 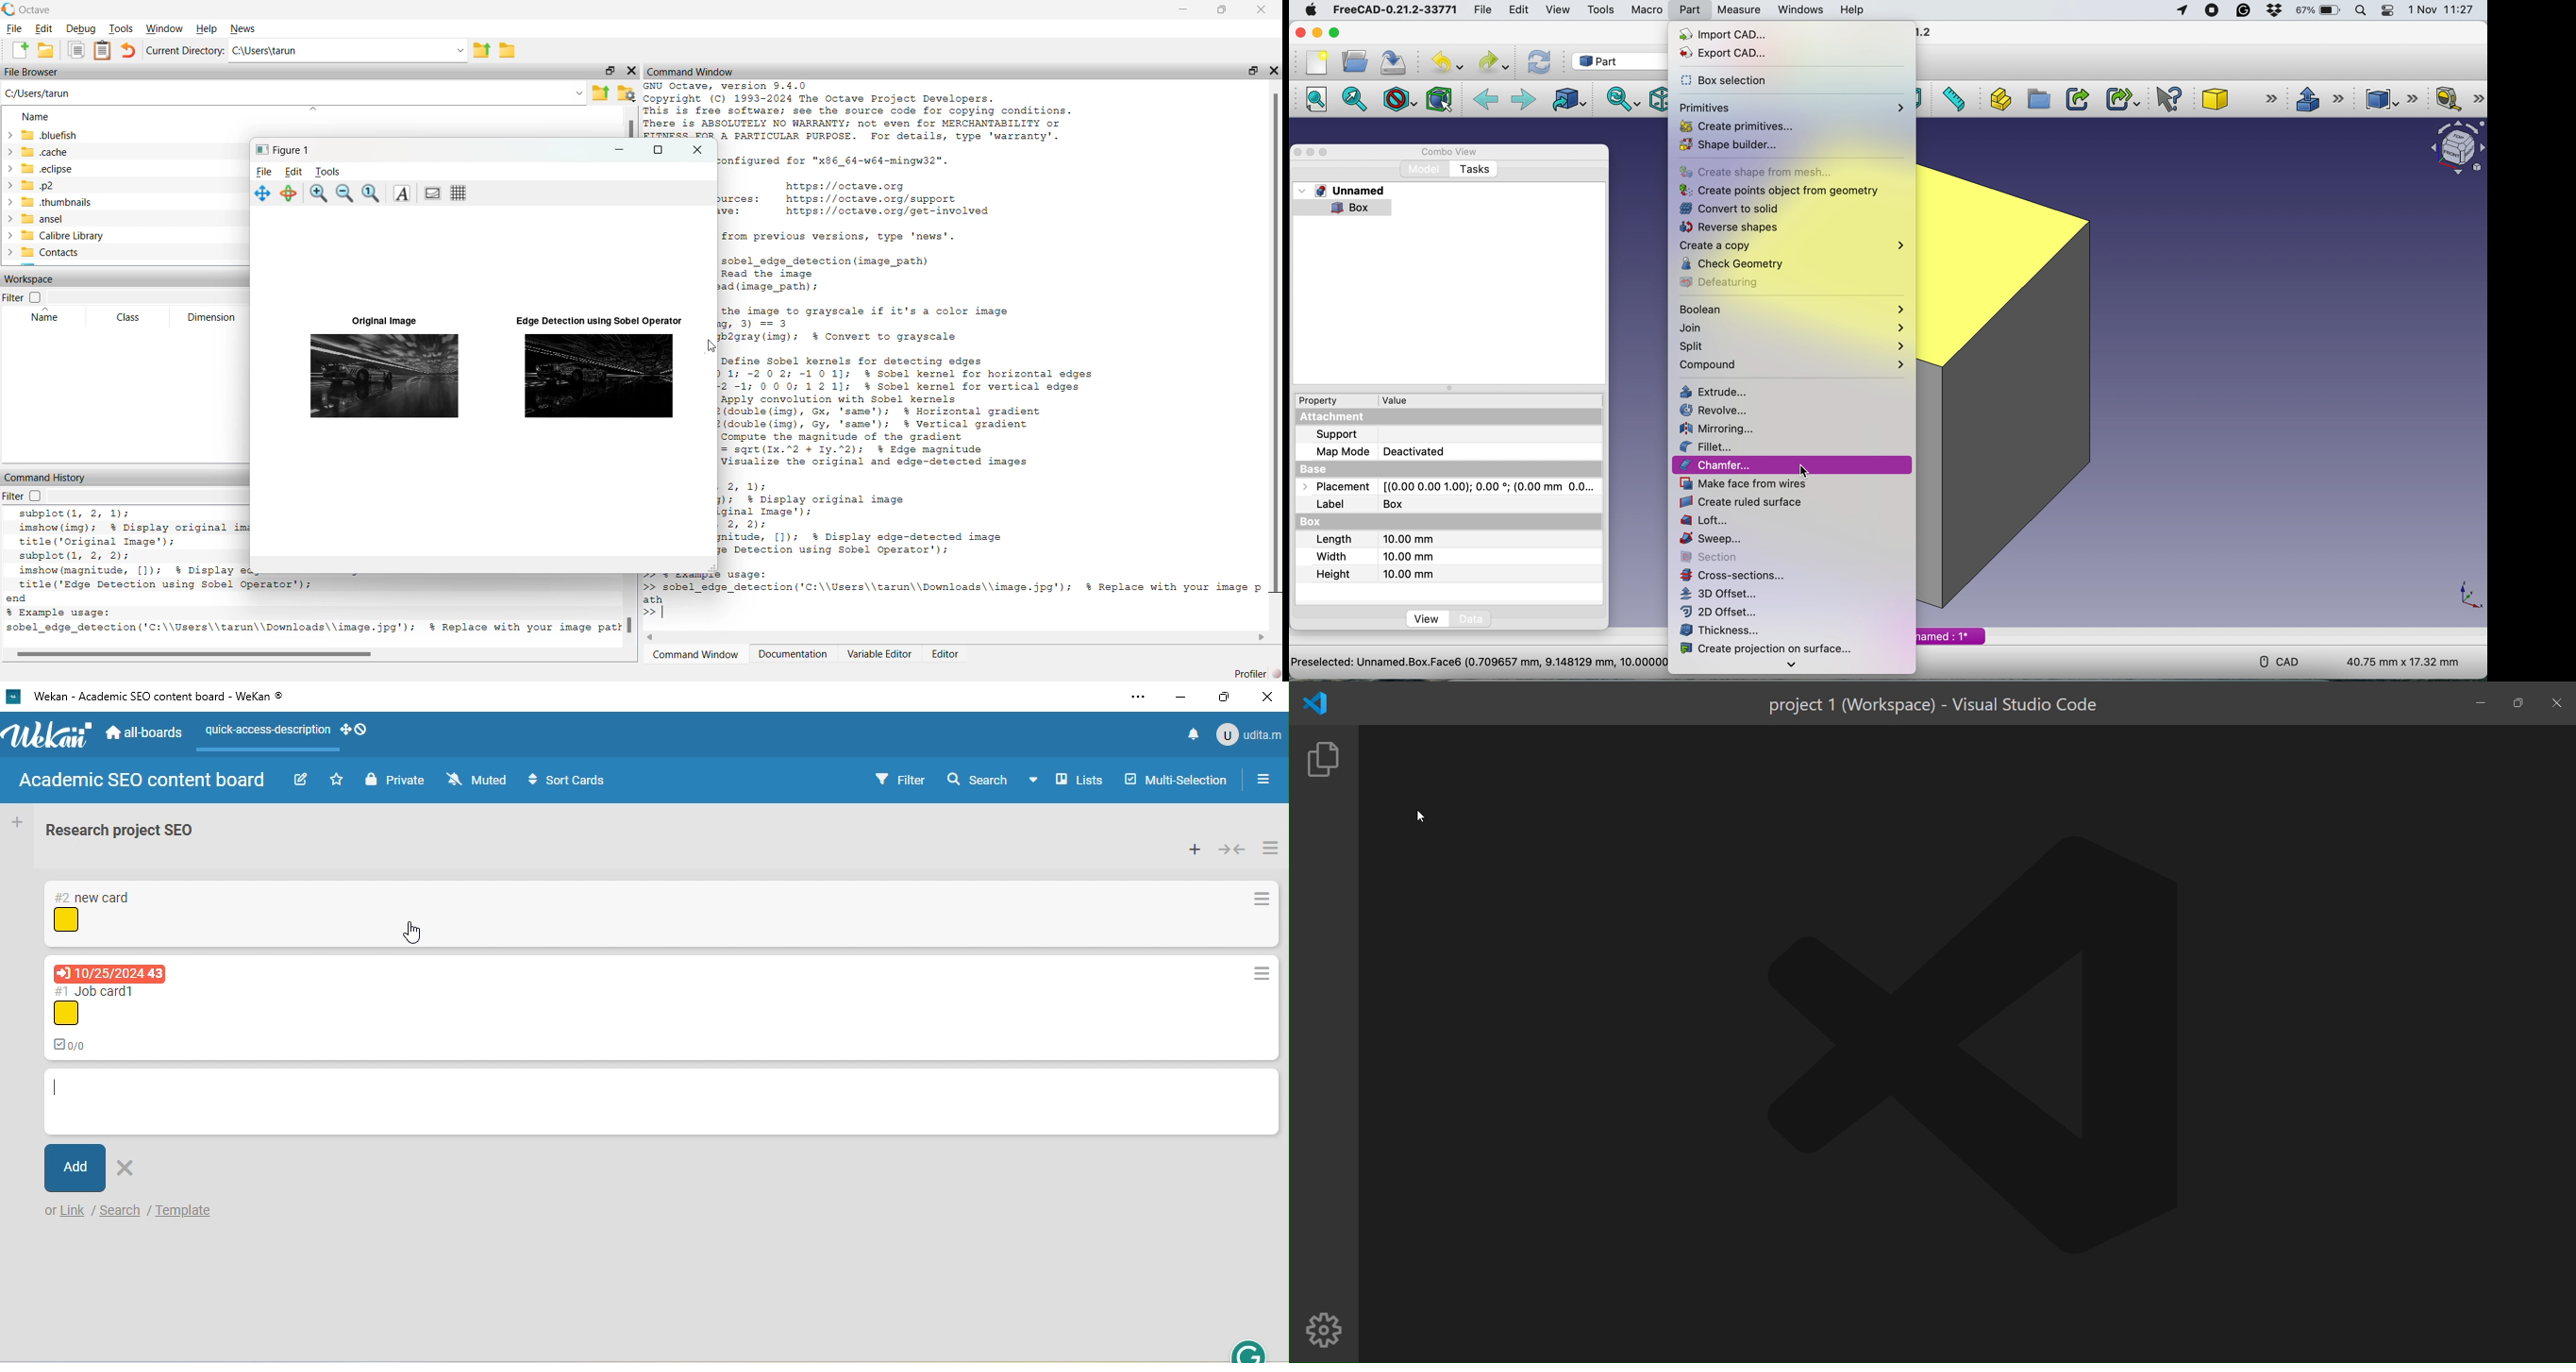 I want to click on title, so click(x=1935, y=705).